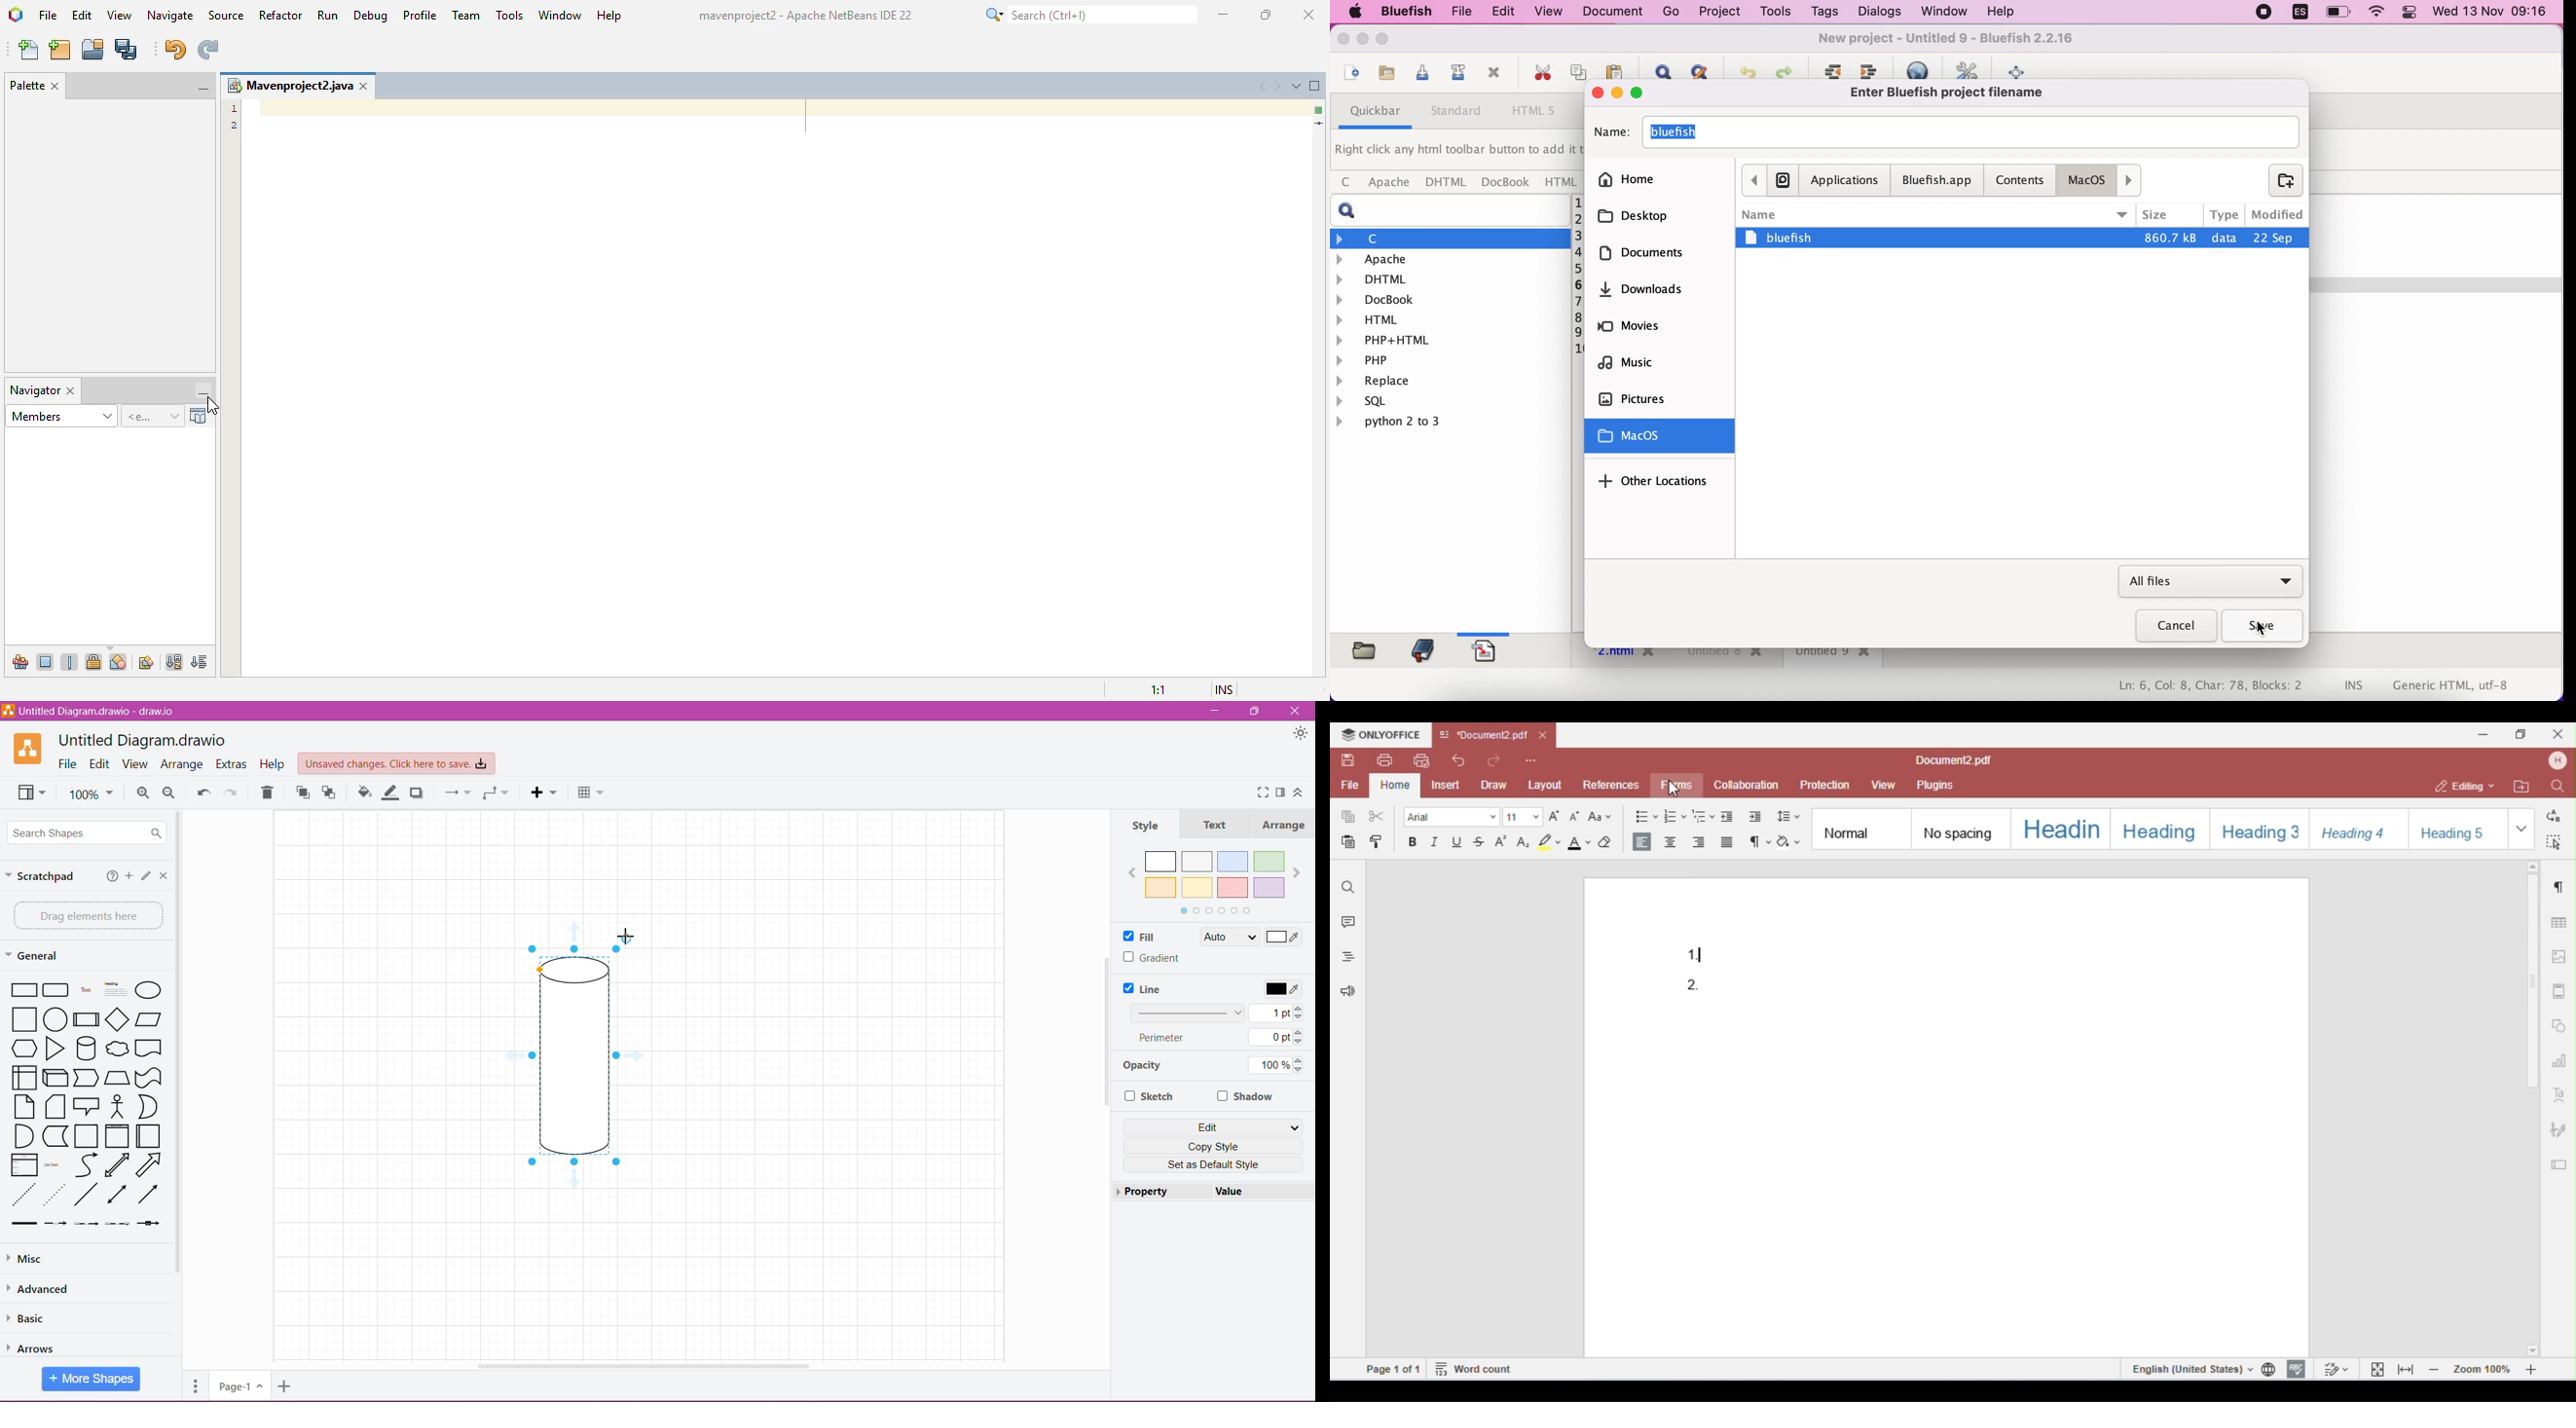 The height and width of the screenshot is (1428, 2576). What do you see at coordinates (1506, 184) in the screenshot?
I see `docbook` at bounding box center [1506, 184].